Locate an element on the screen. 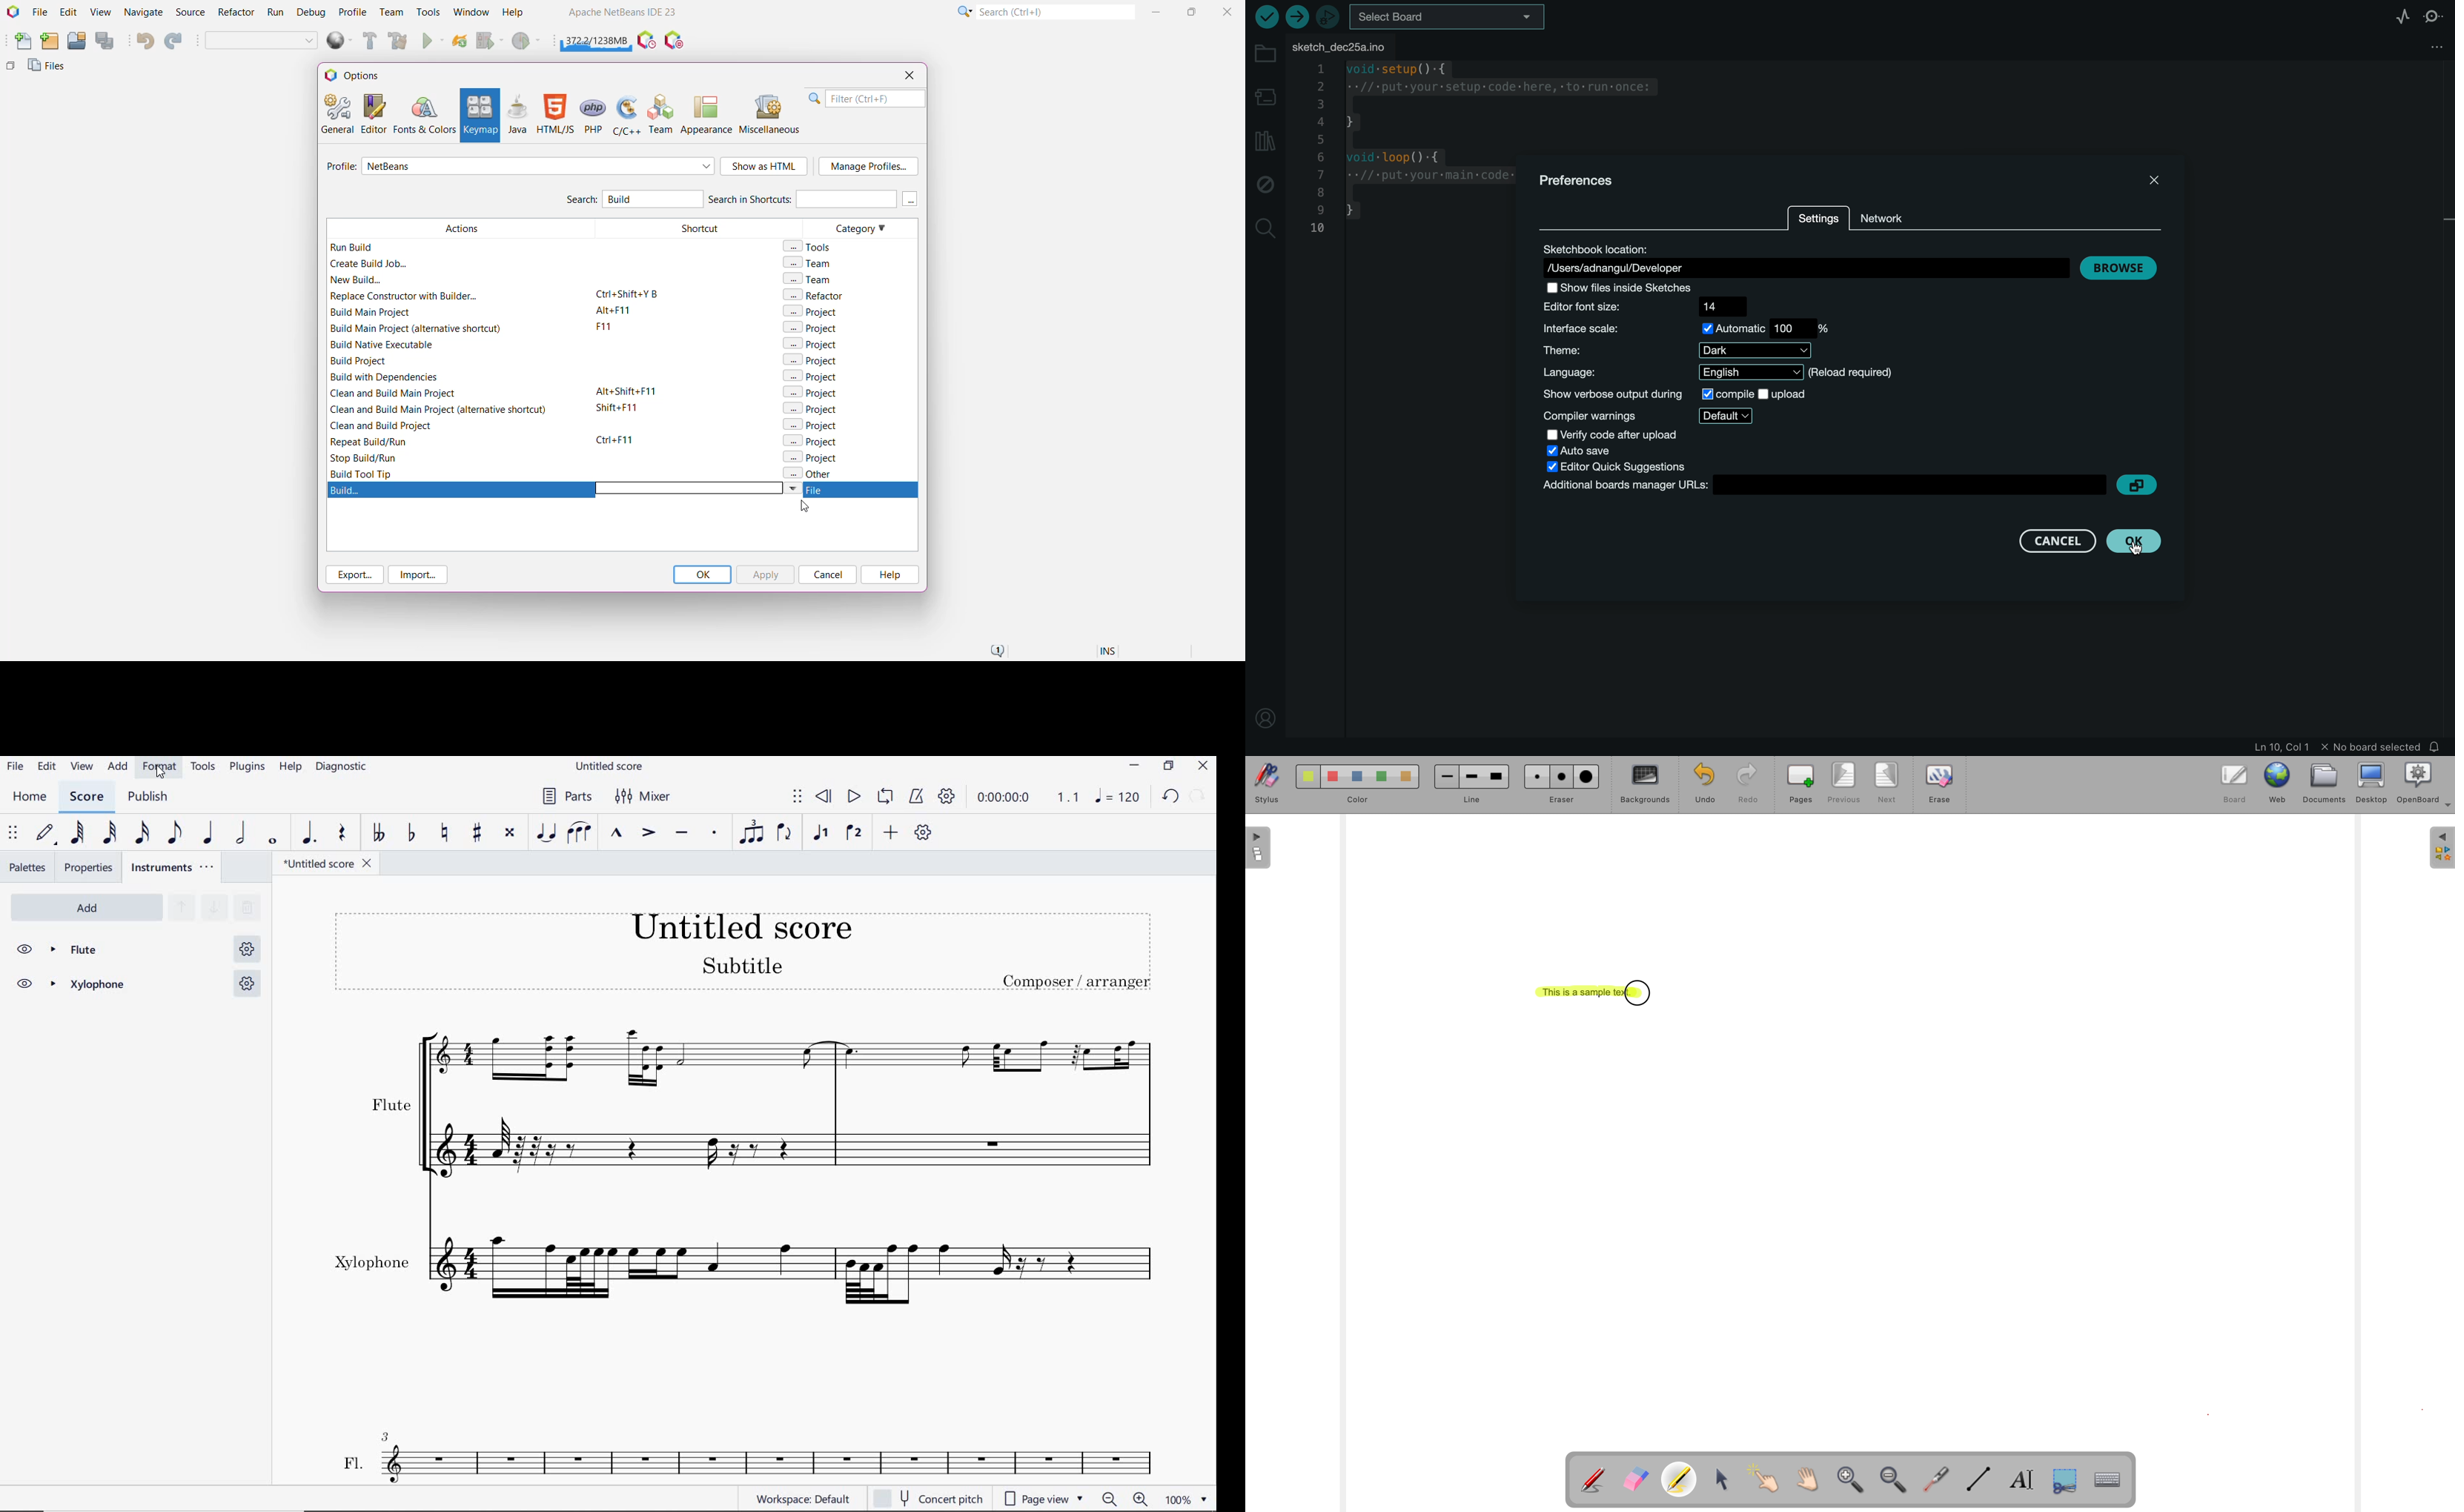 The width and height of the screenshot is (2464, 1512). Color 2 is located at coordinates (1333, 777).